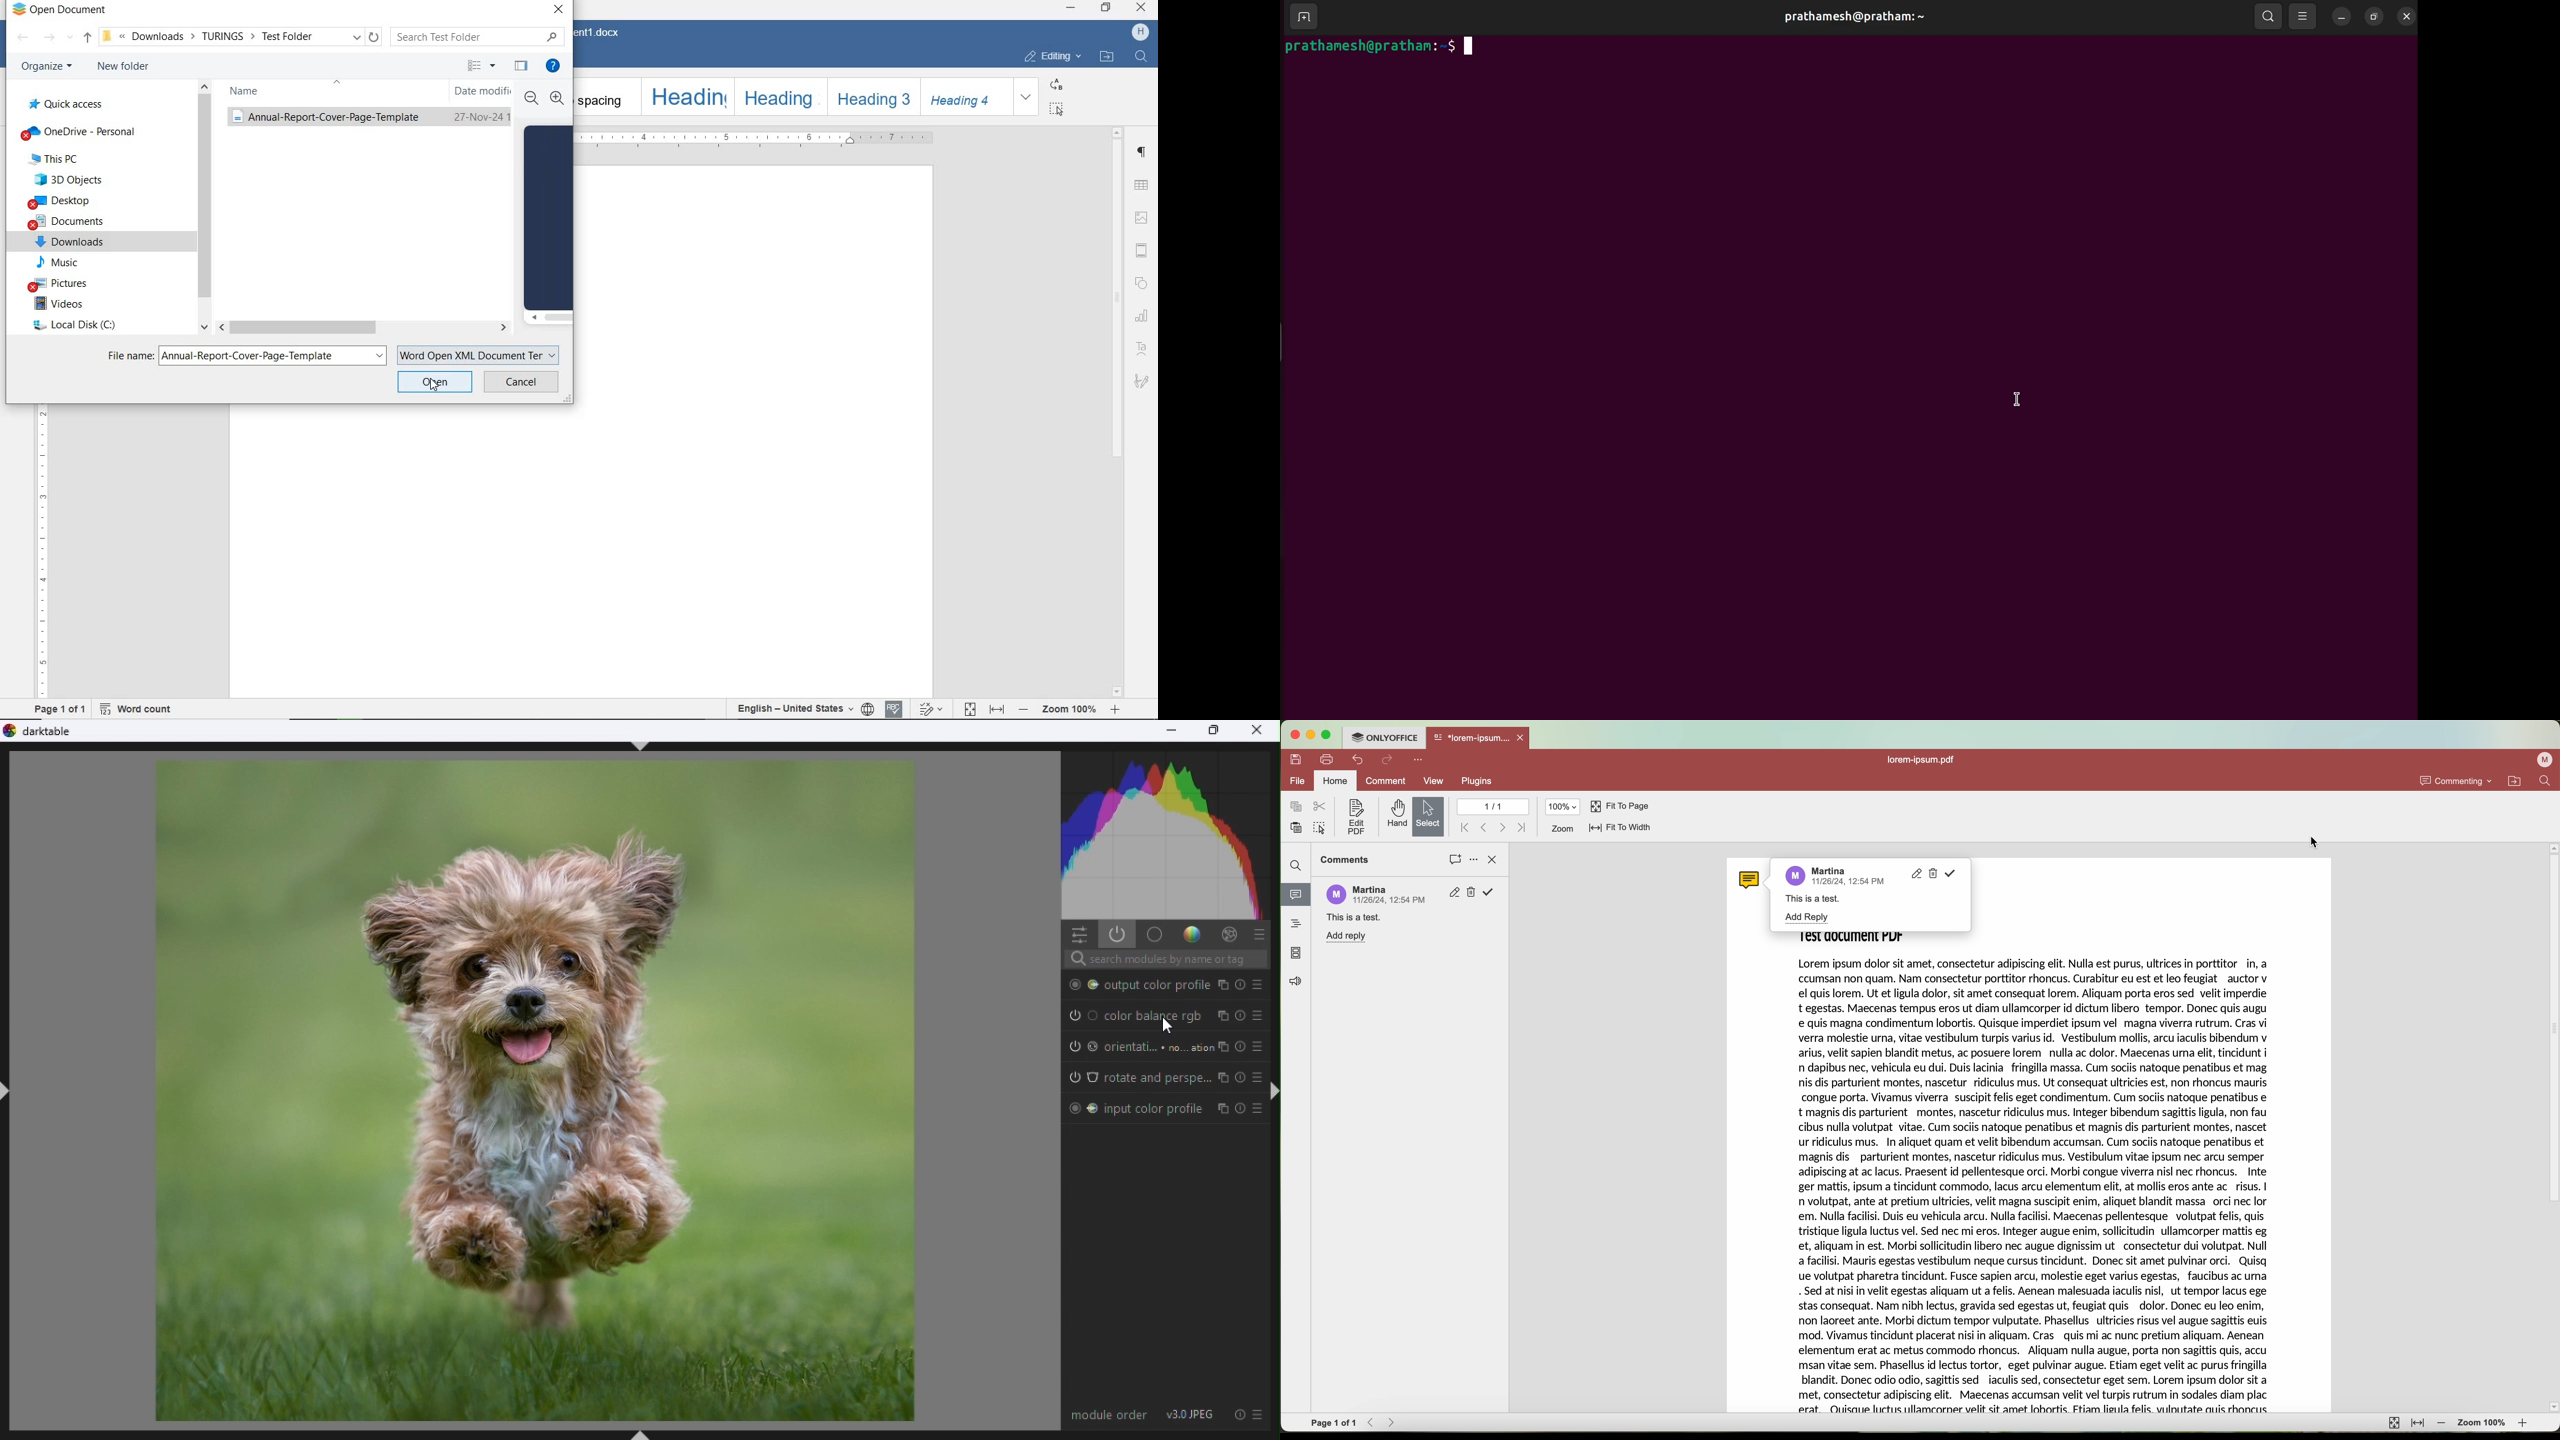  I want to click on Selected image, so click(643, 1089).